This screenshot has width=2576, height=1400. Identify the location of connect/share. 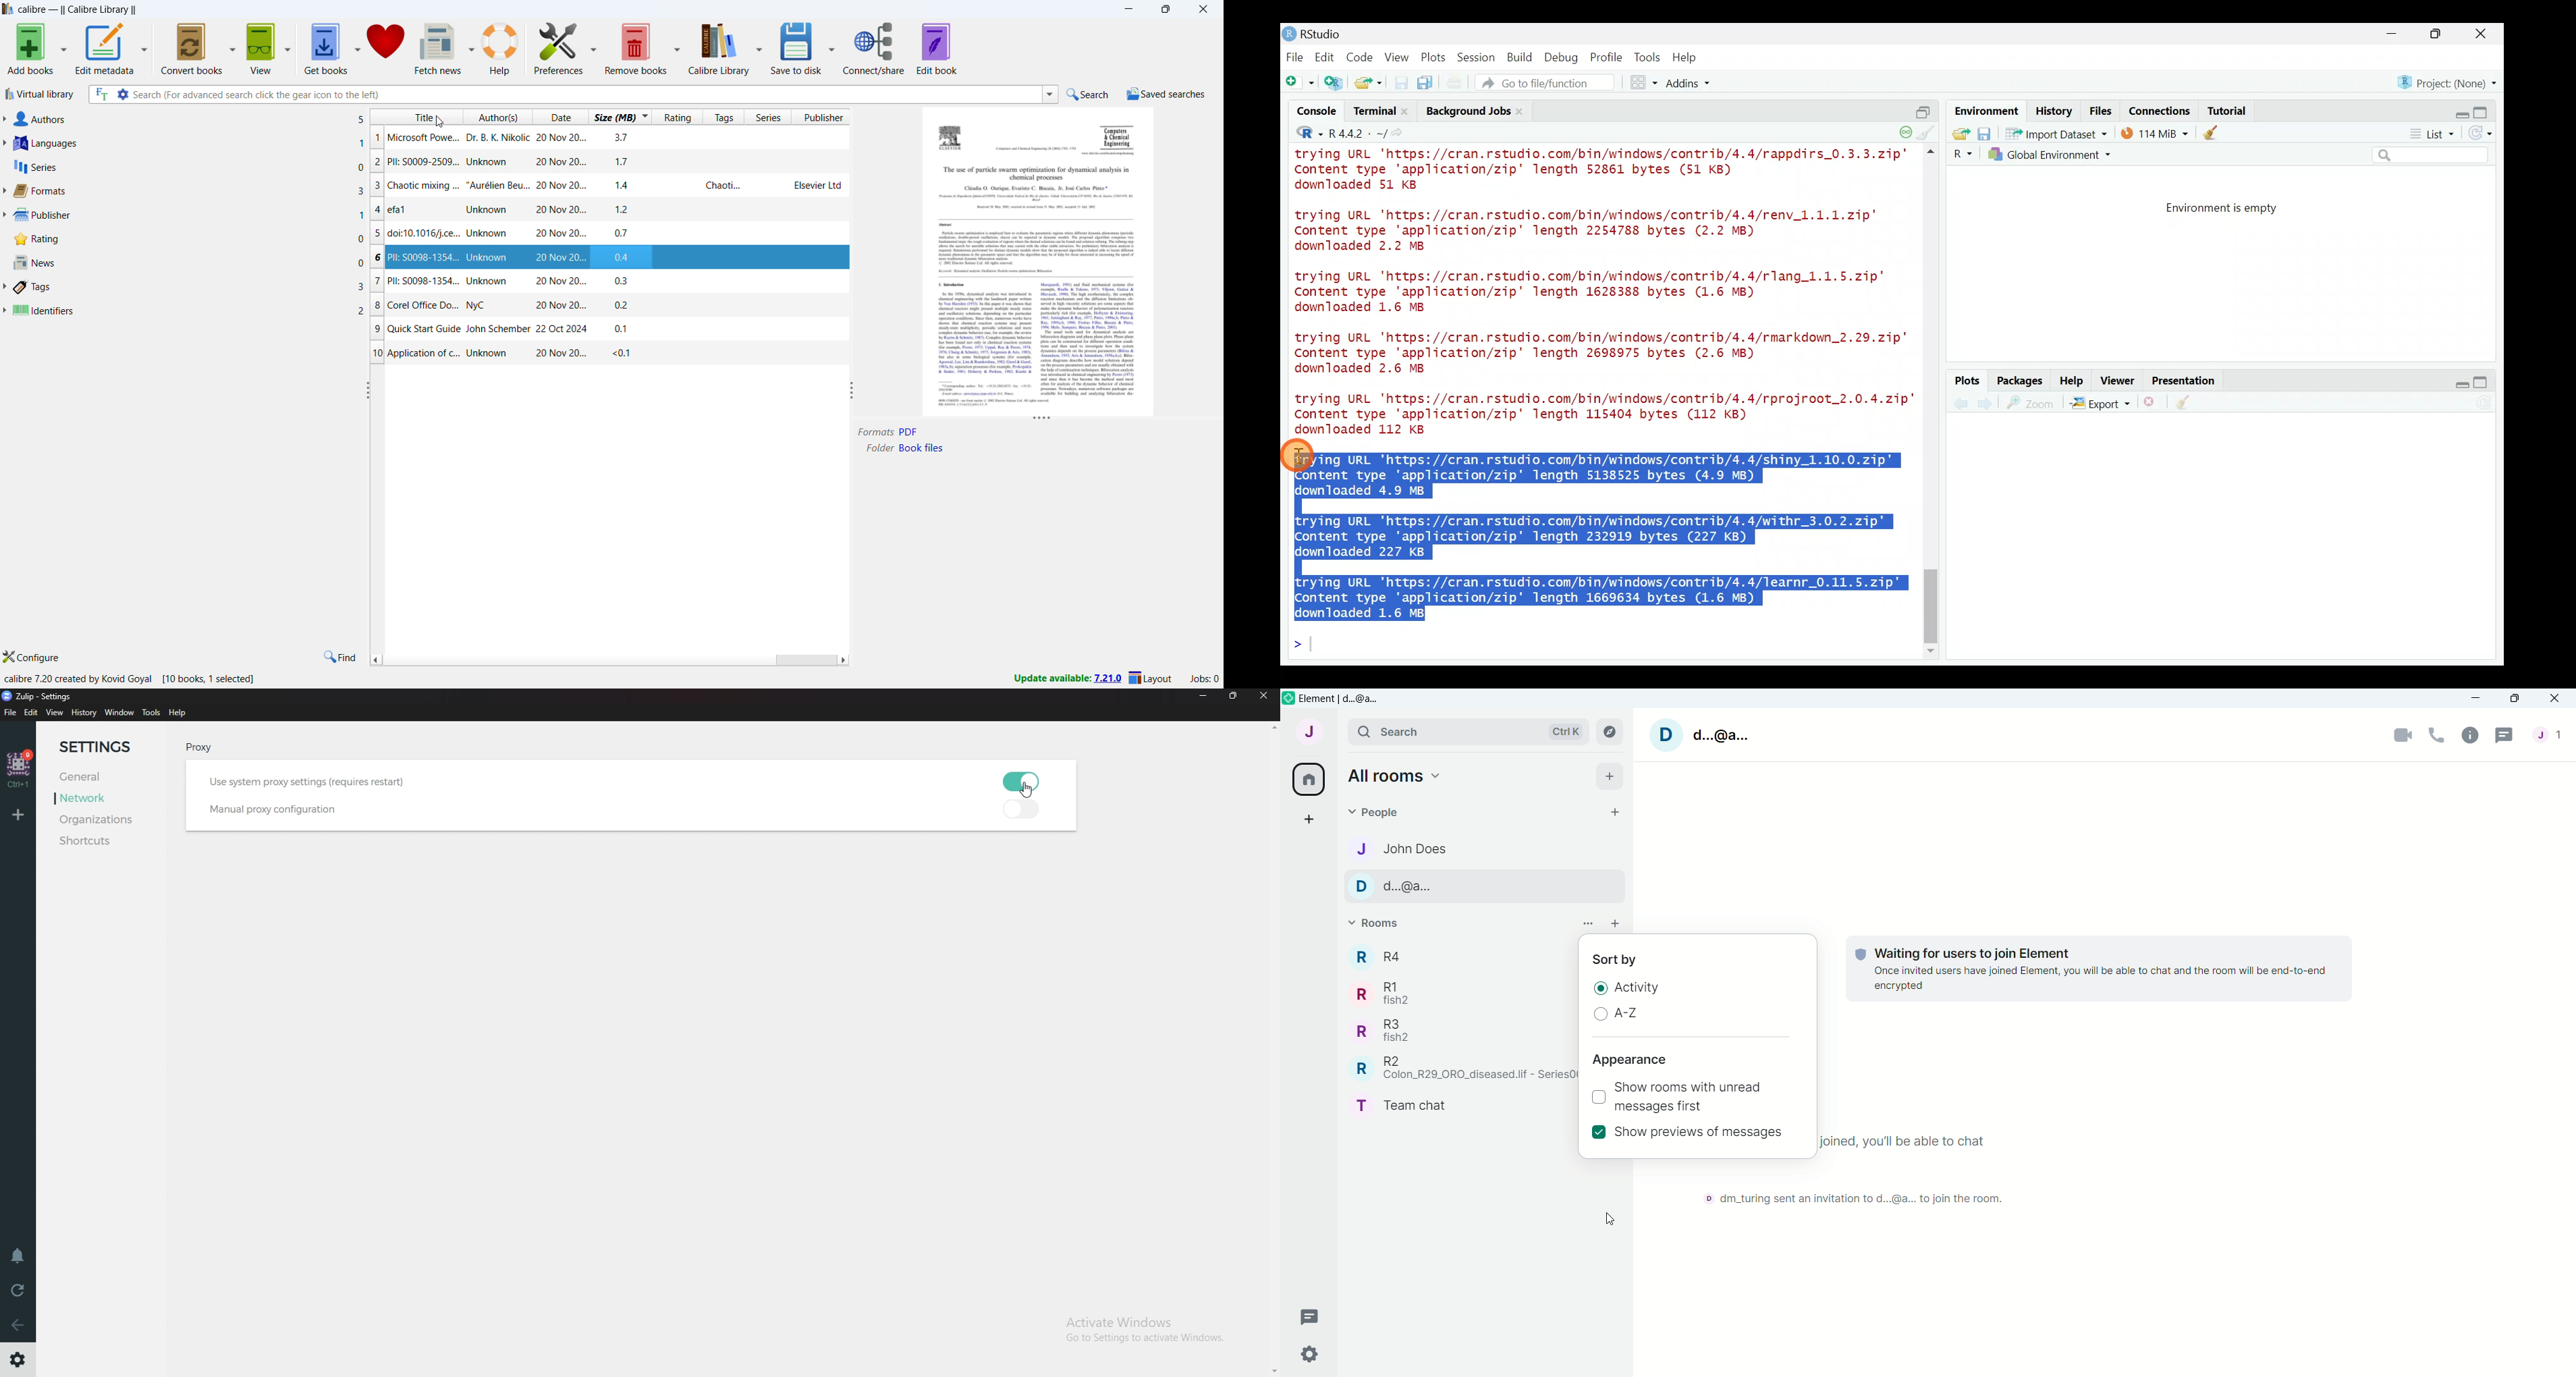
(874, 48).